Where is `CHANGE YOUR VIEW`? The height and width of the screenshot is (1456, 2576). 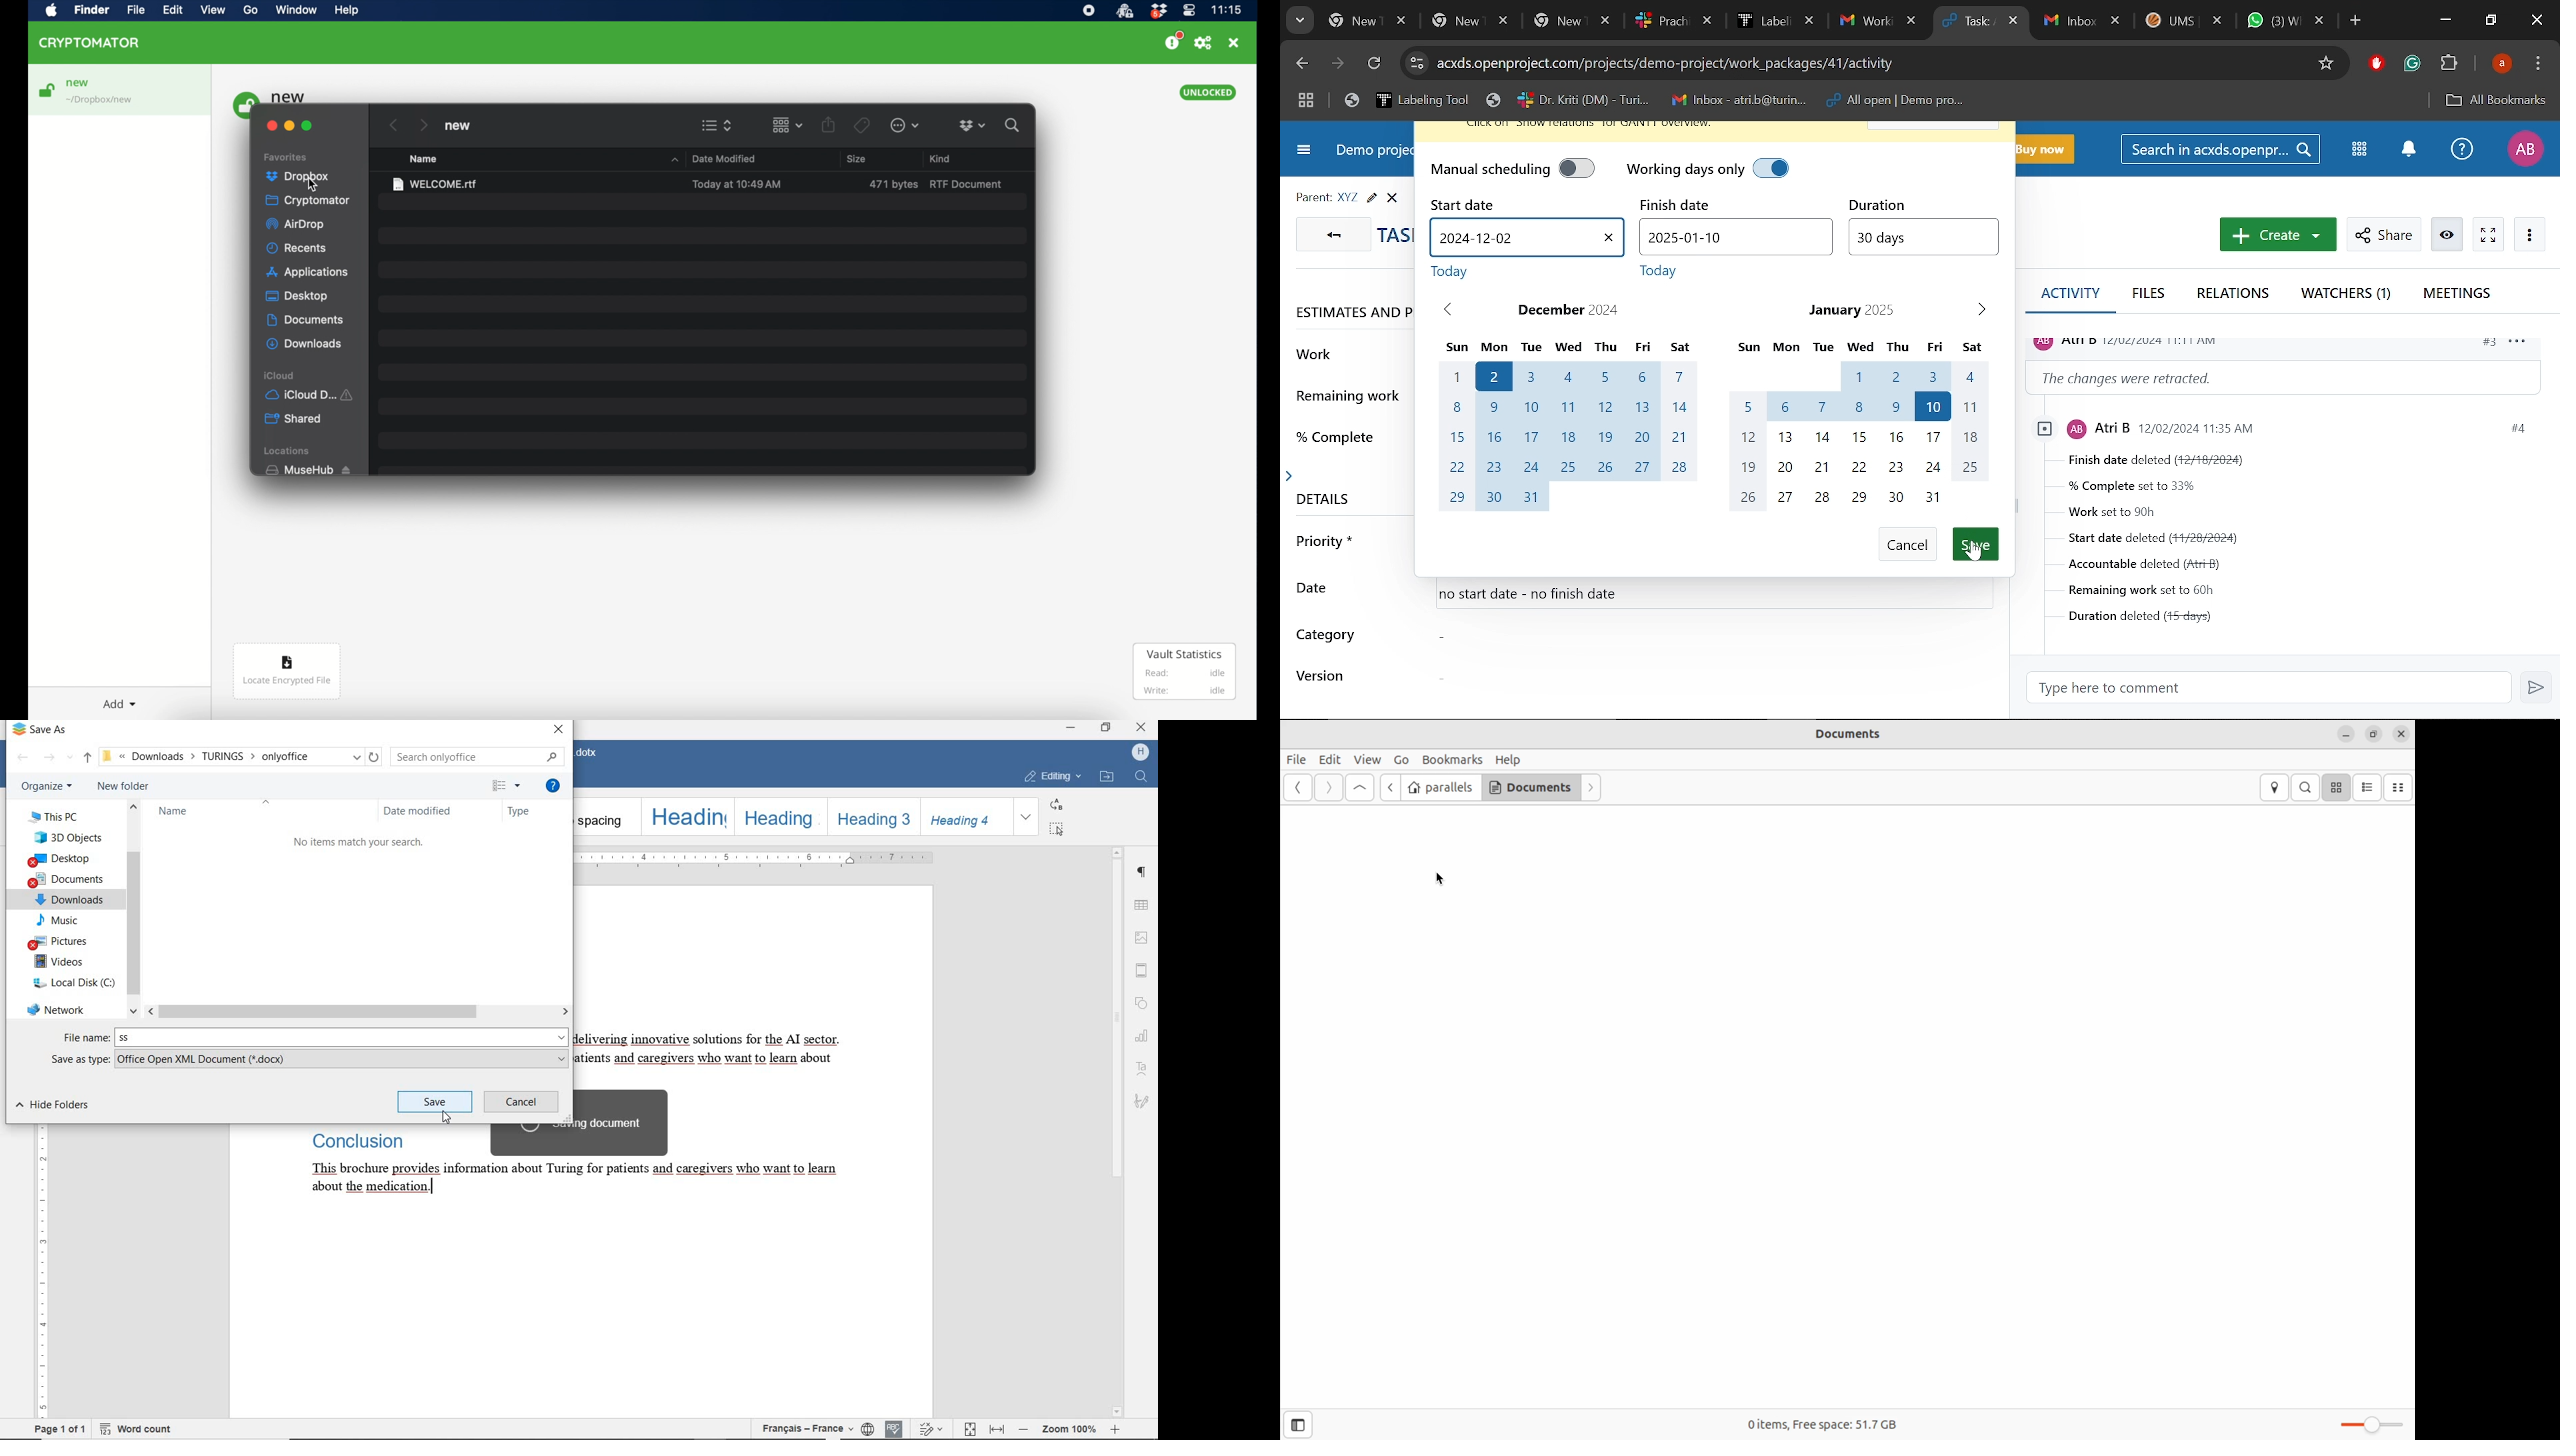
CHANGE YOUR VIEW is located at coordinates (509, 788).